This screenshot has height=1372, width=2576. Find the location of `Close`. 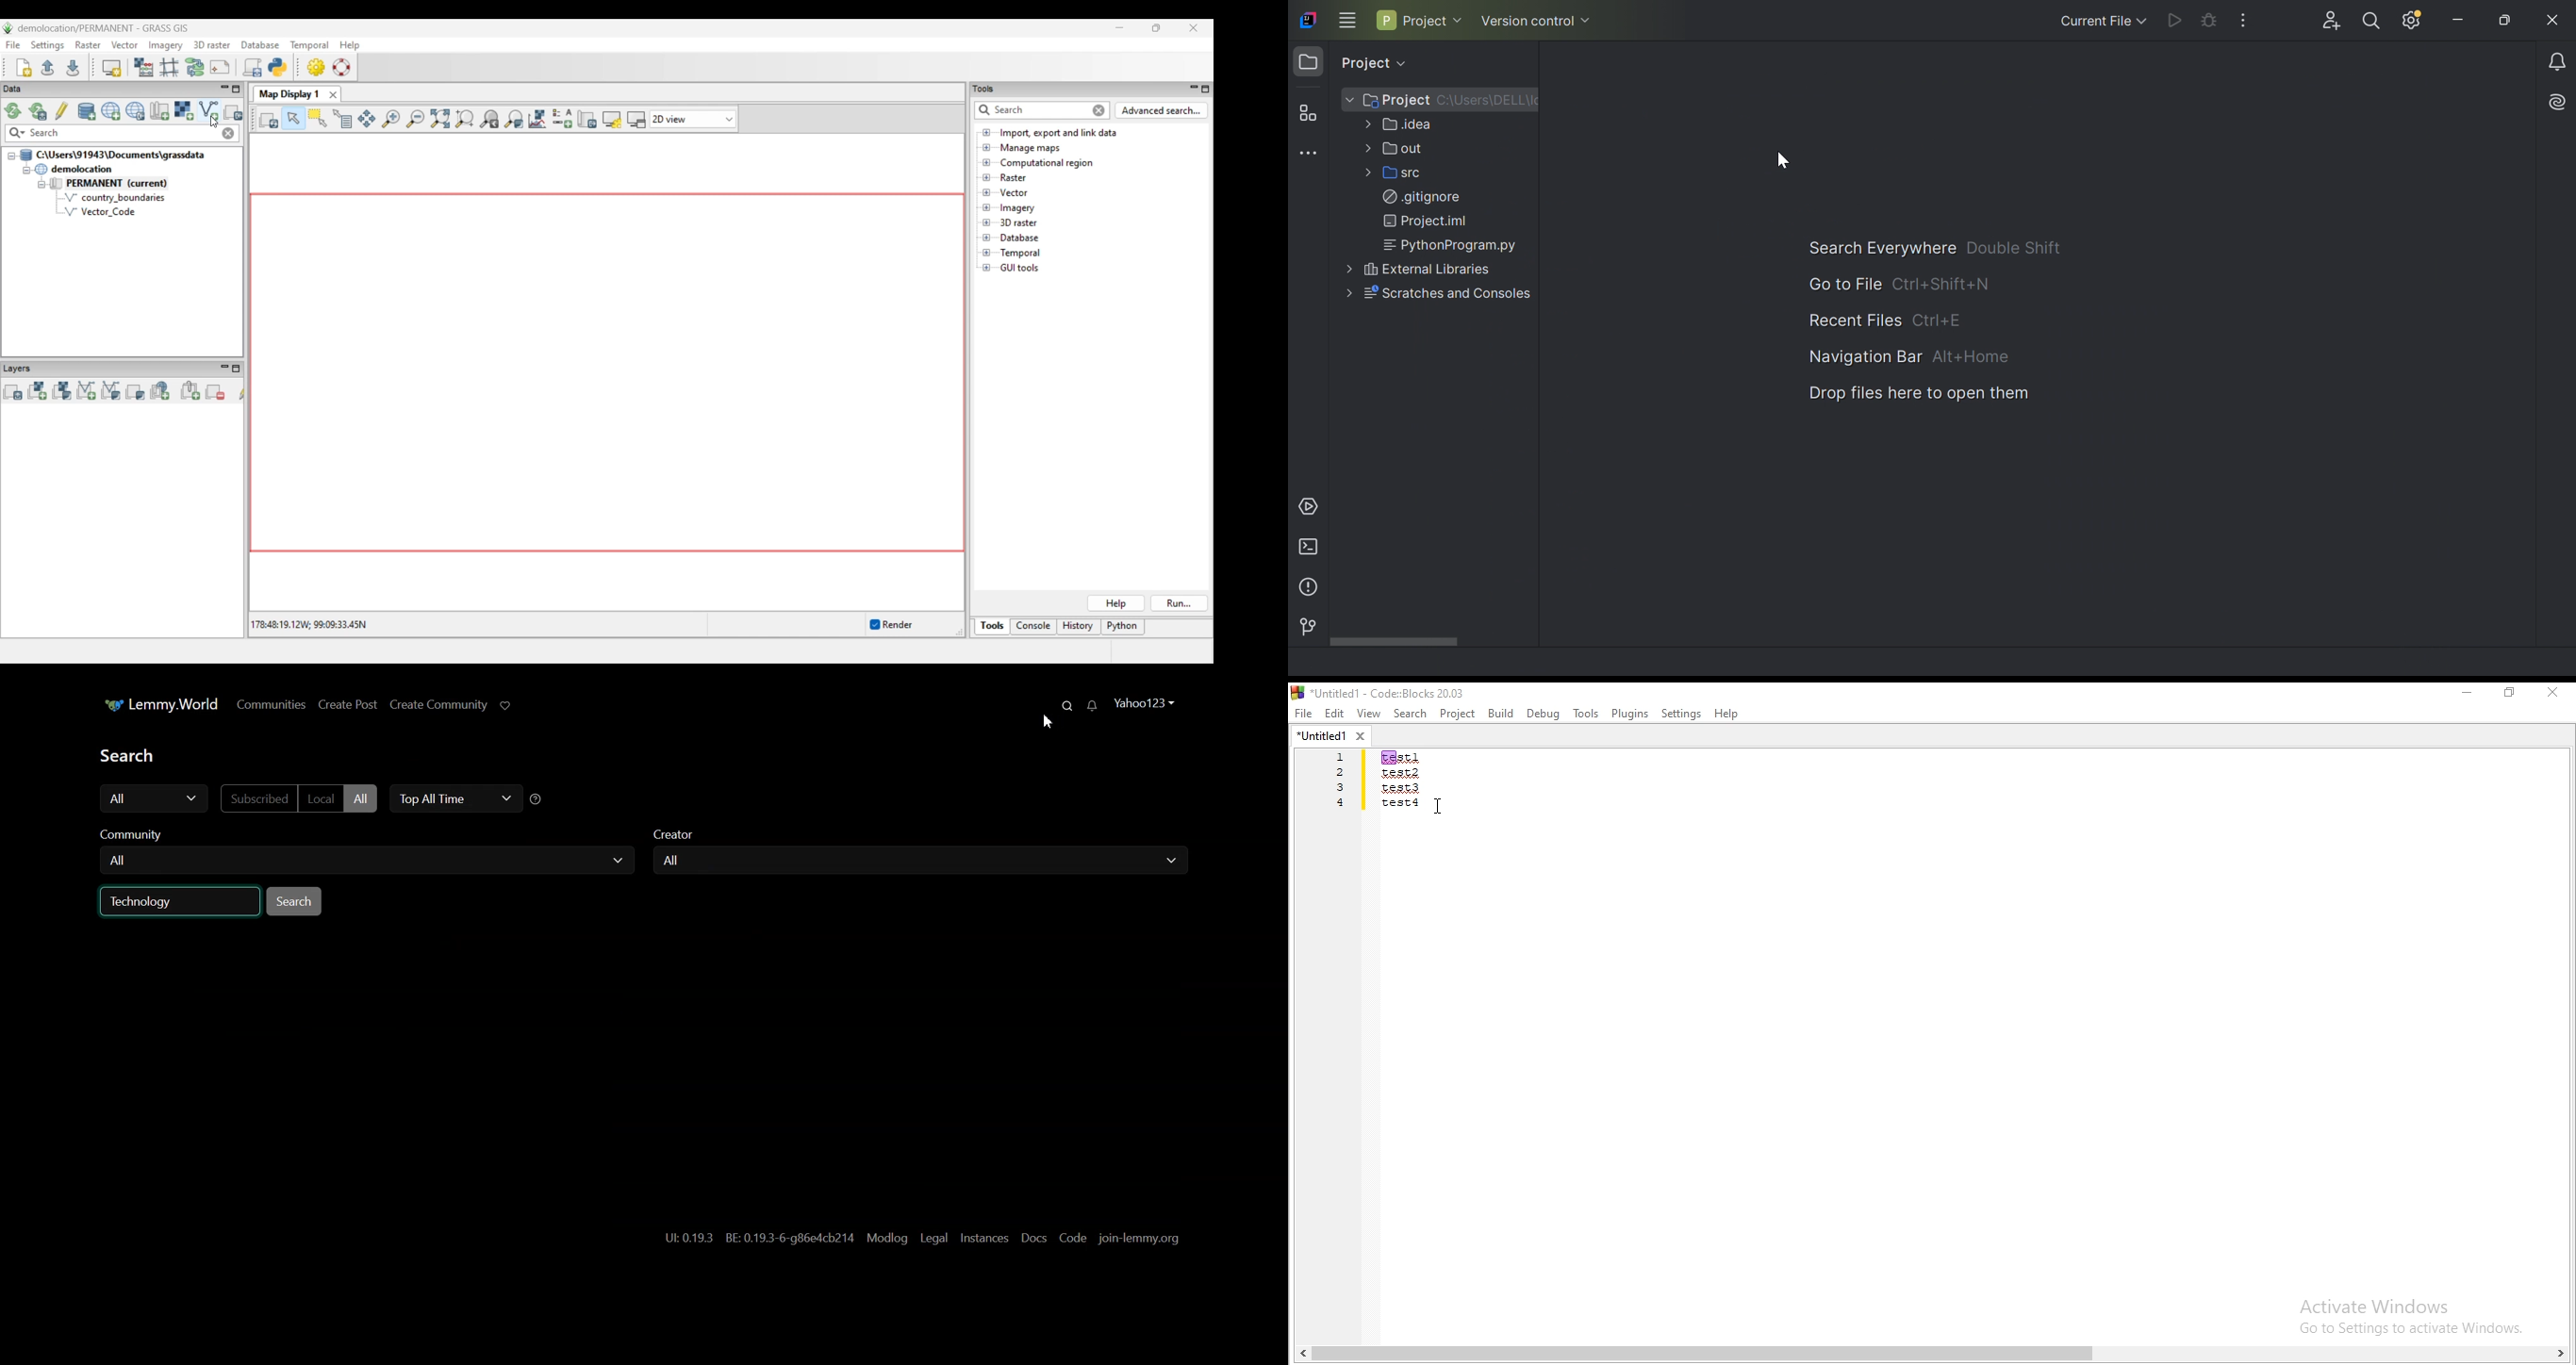

Close is located at coordinates (2555, 21).